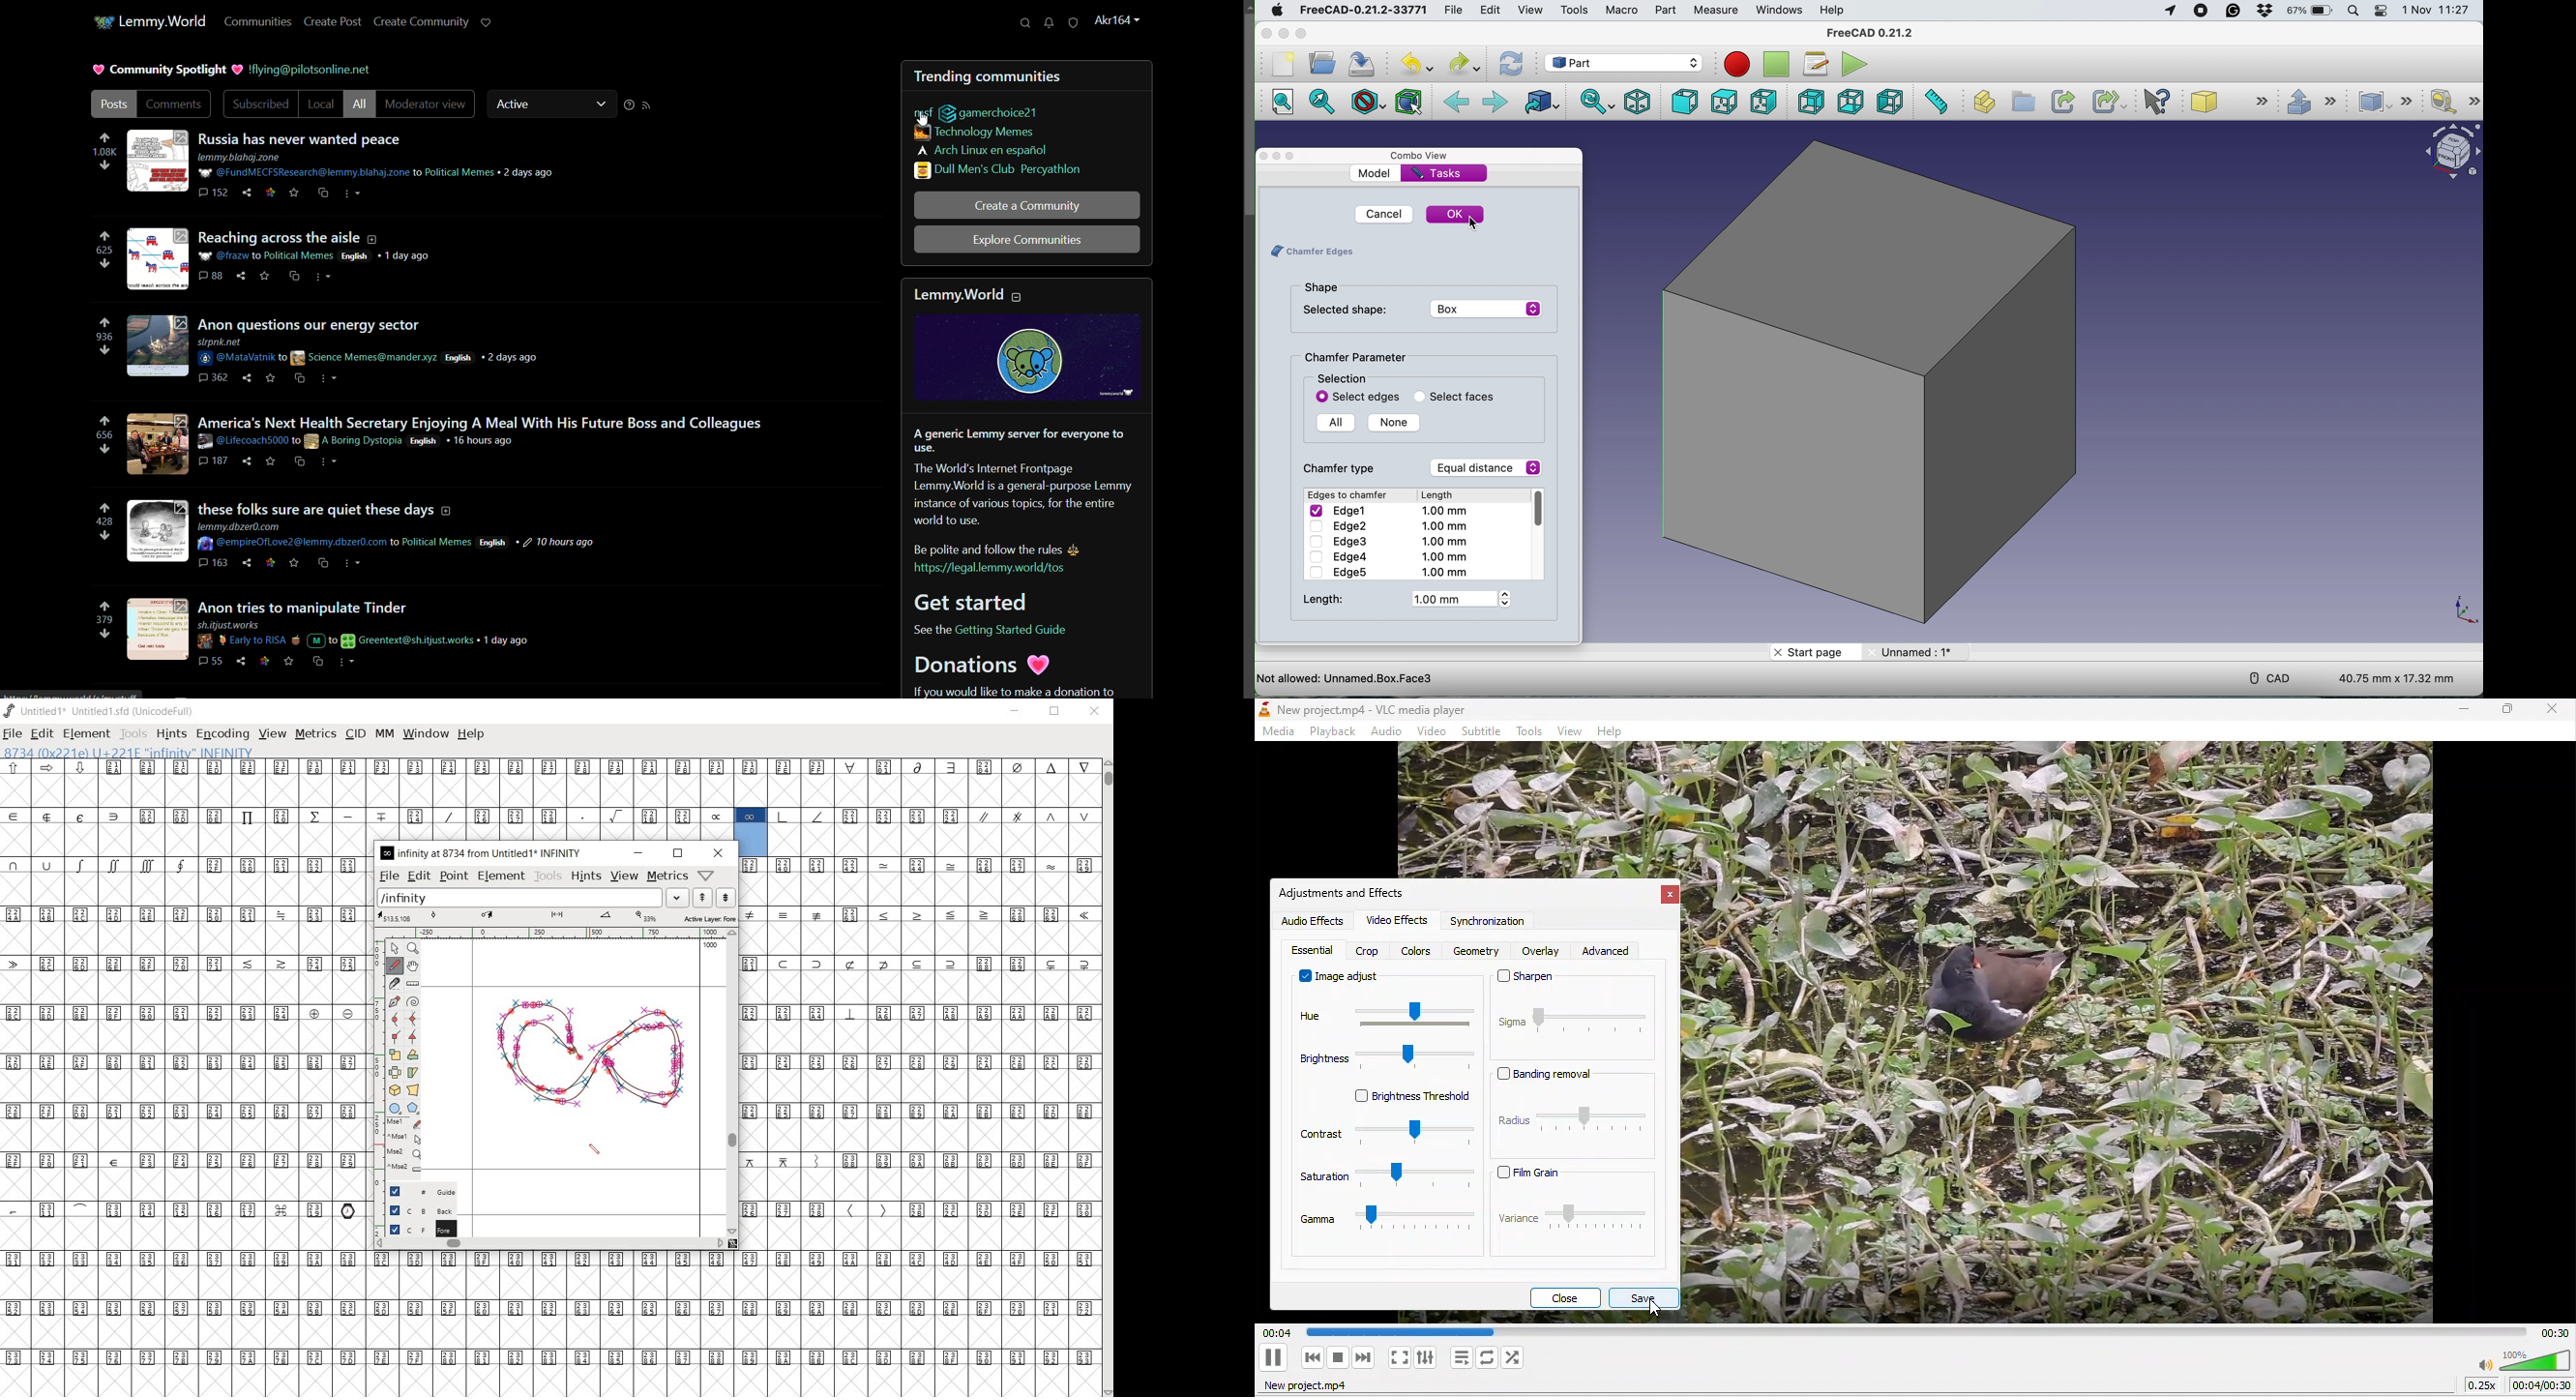 The width and height of the screenshot is (2576, 1400). I want to click on shape, so click(1324, 287).